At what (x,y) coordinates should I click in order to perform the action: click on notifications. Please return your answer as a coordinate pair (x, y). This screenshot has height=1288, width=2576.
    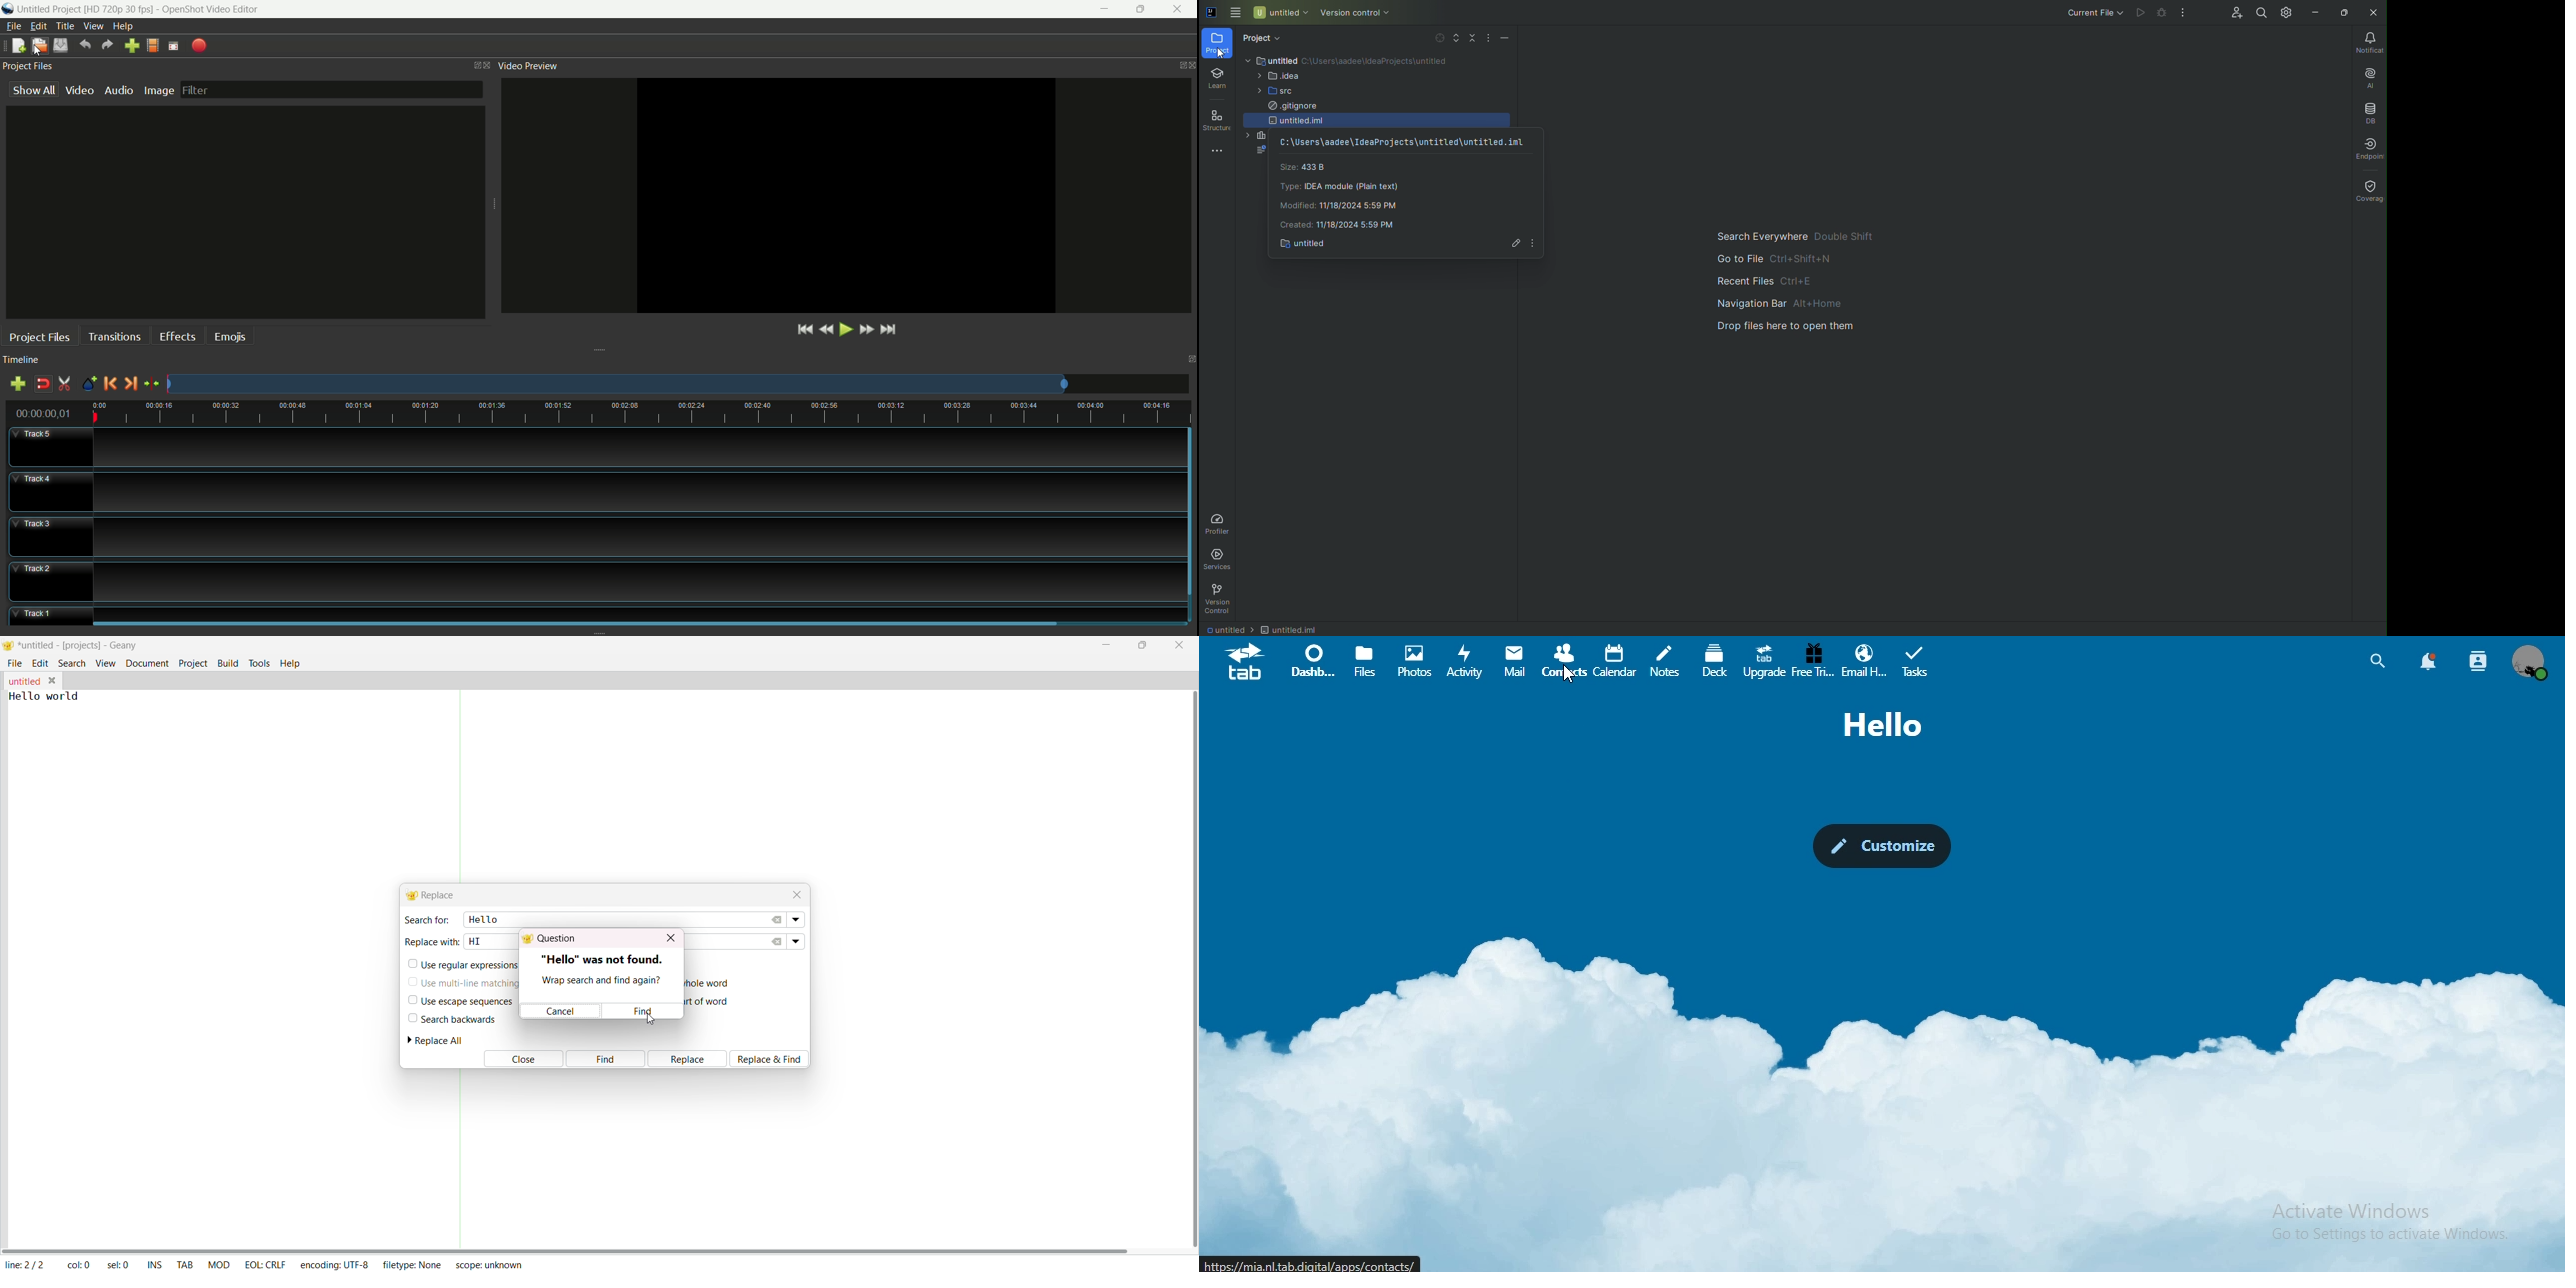
    Looking at the image, I should click on (2429, 662).